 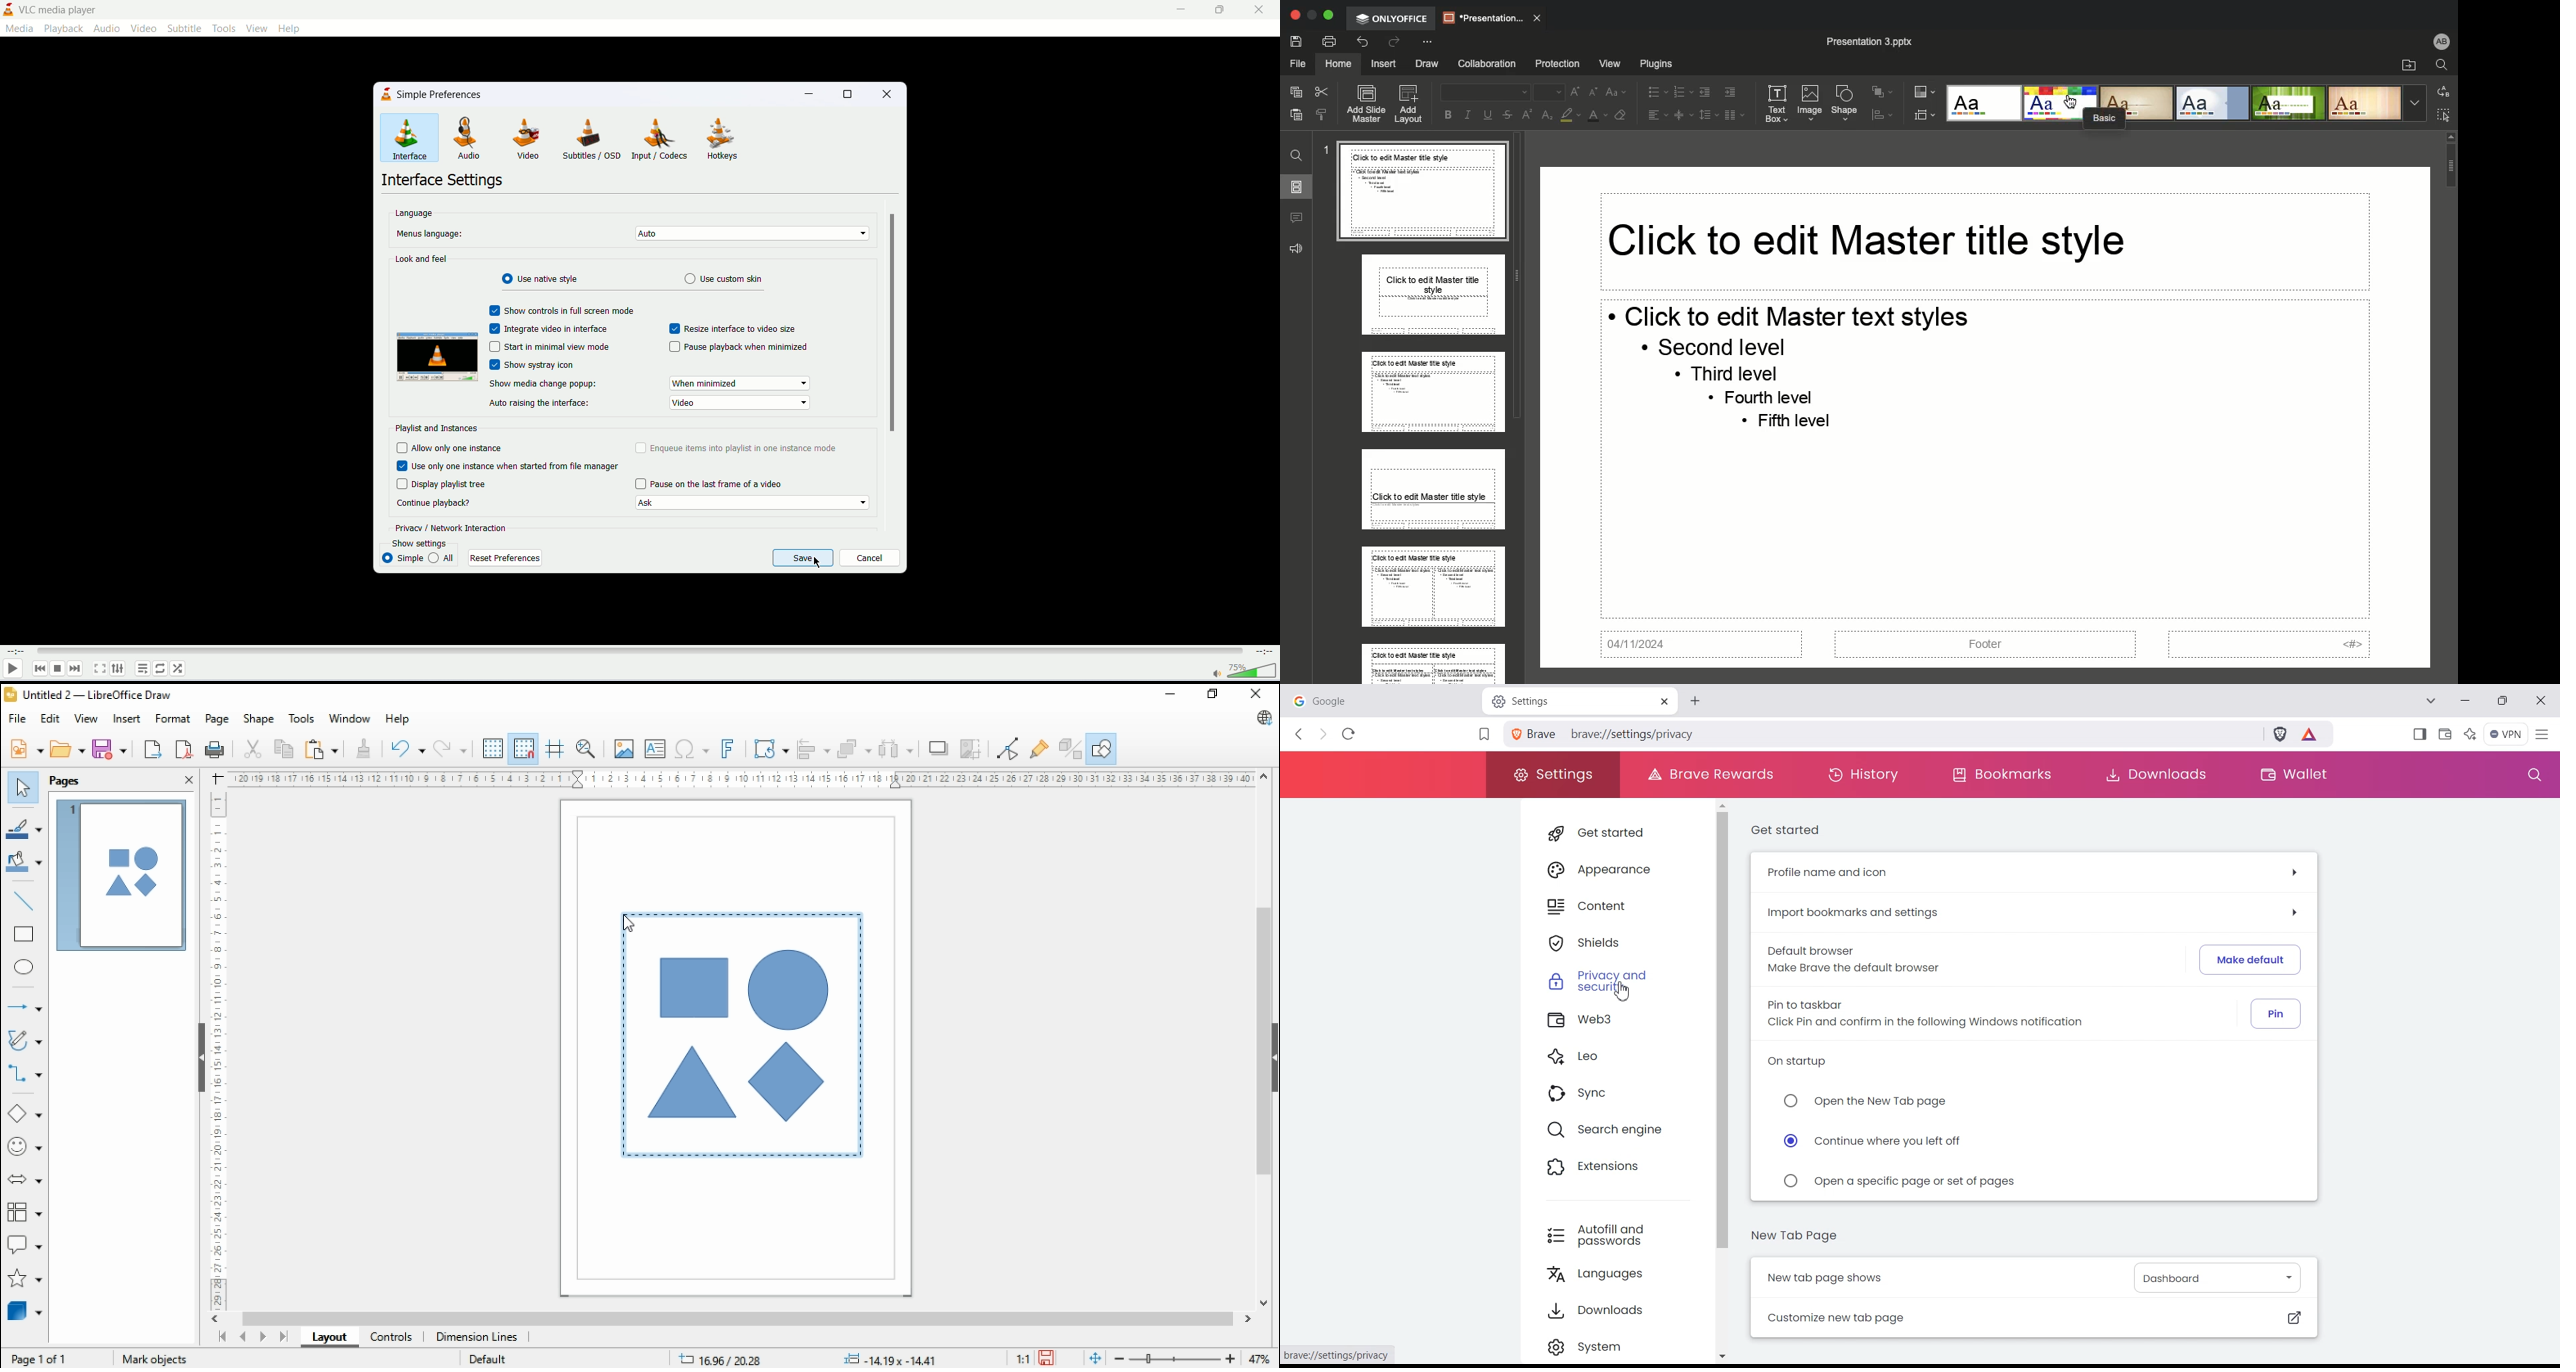 What do you see at coordinates (720, 139) in the screenshot?
I see `hotkeys` at bounding box center [720, 139].